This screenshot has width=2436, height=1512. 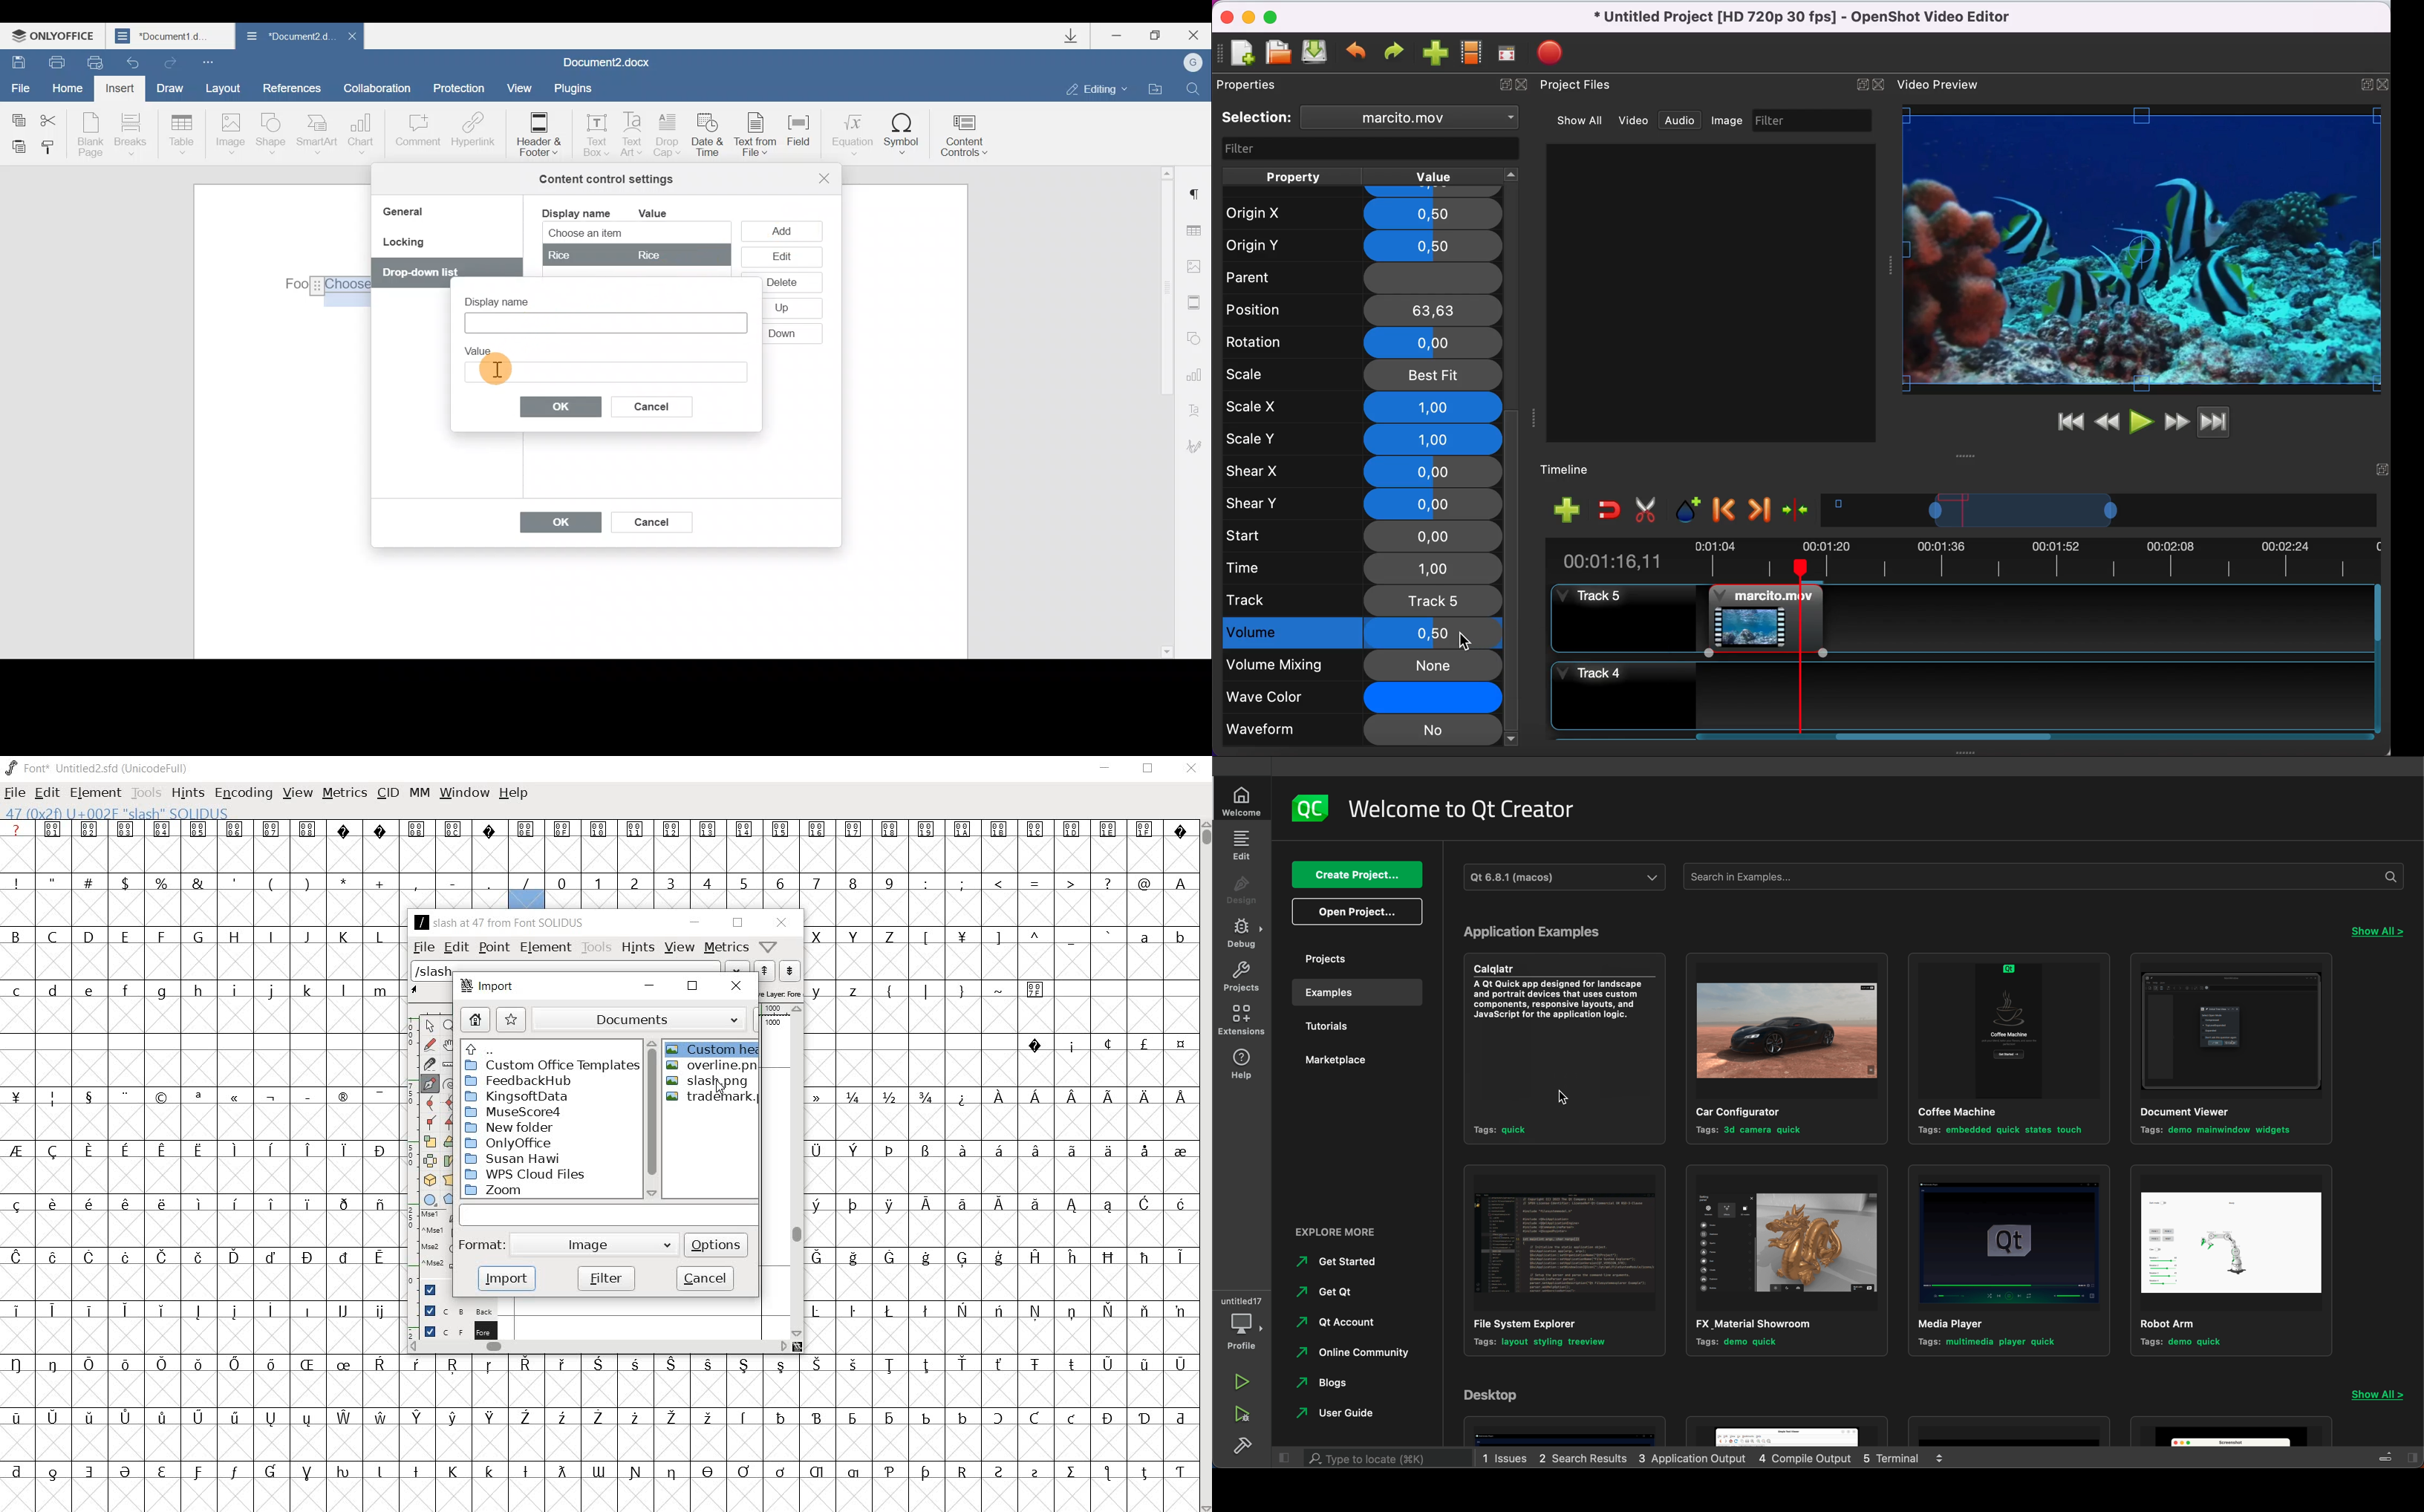 What do you see at coordinates (16, 793) in the screenshot?
I see `FILE` at bounding box center [16, 793].